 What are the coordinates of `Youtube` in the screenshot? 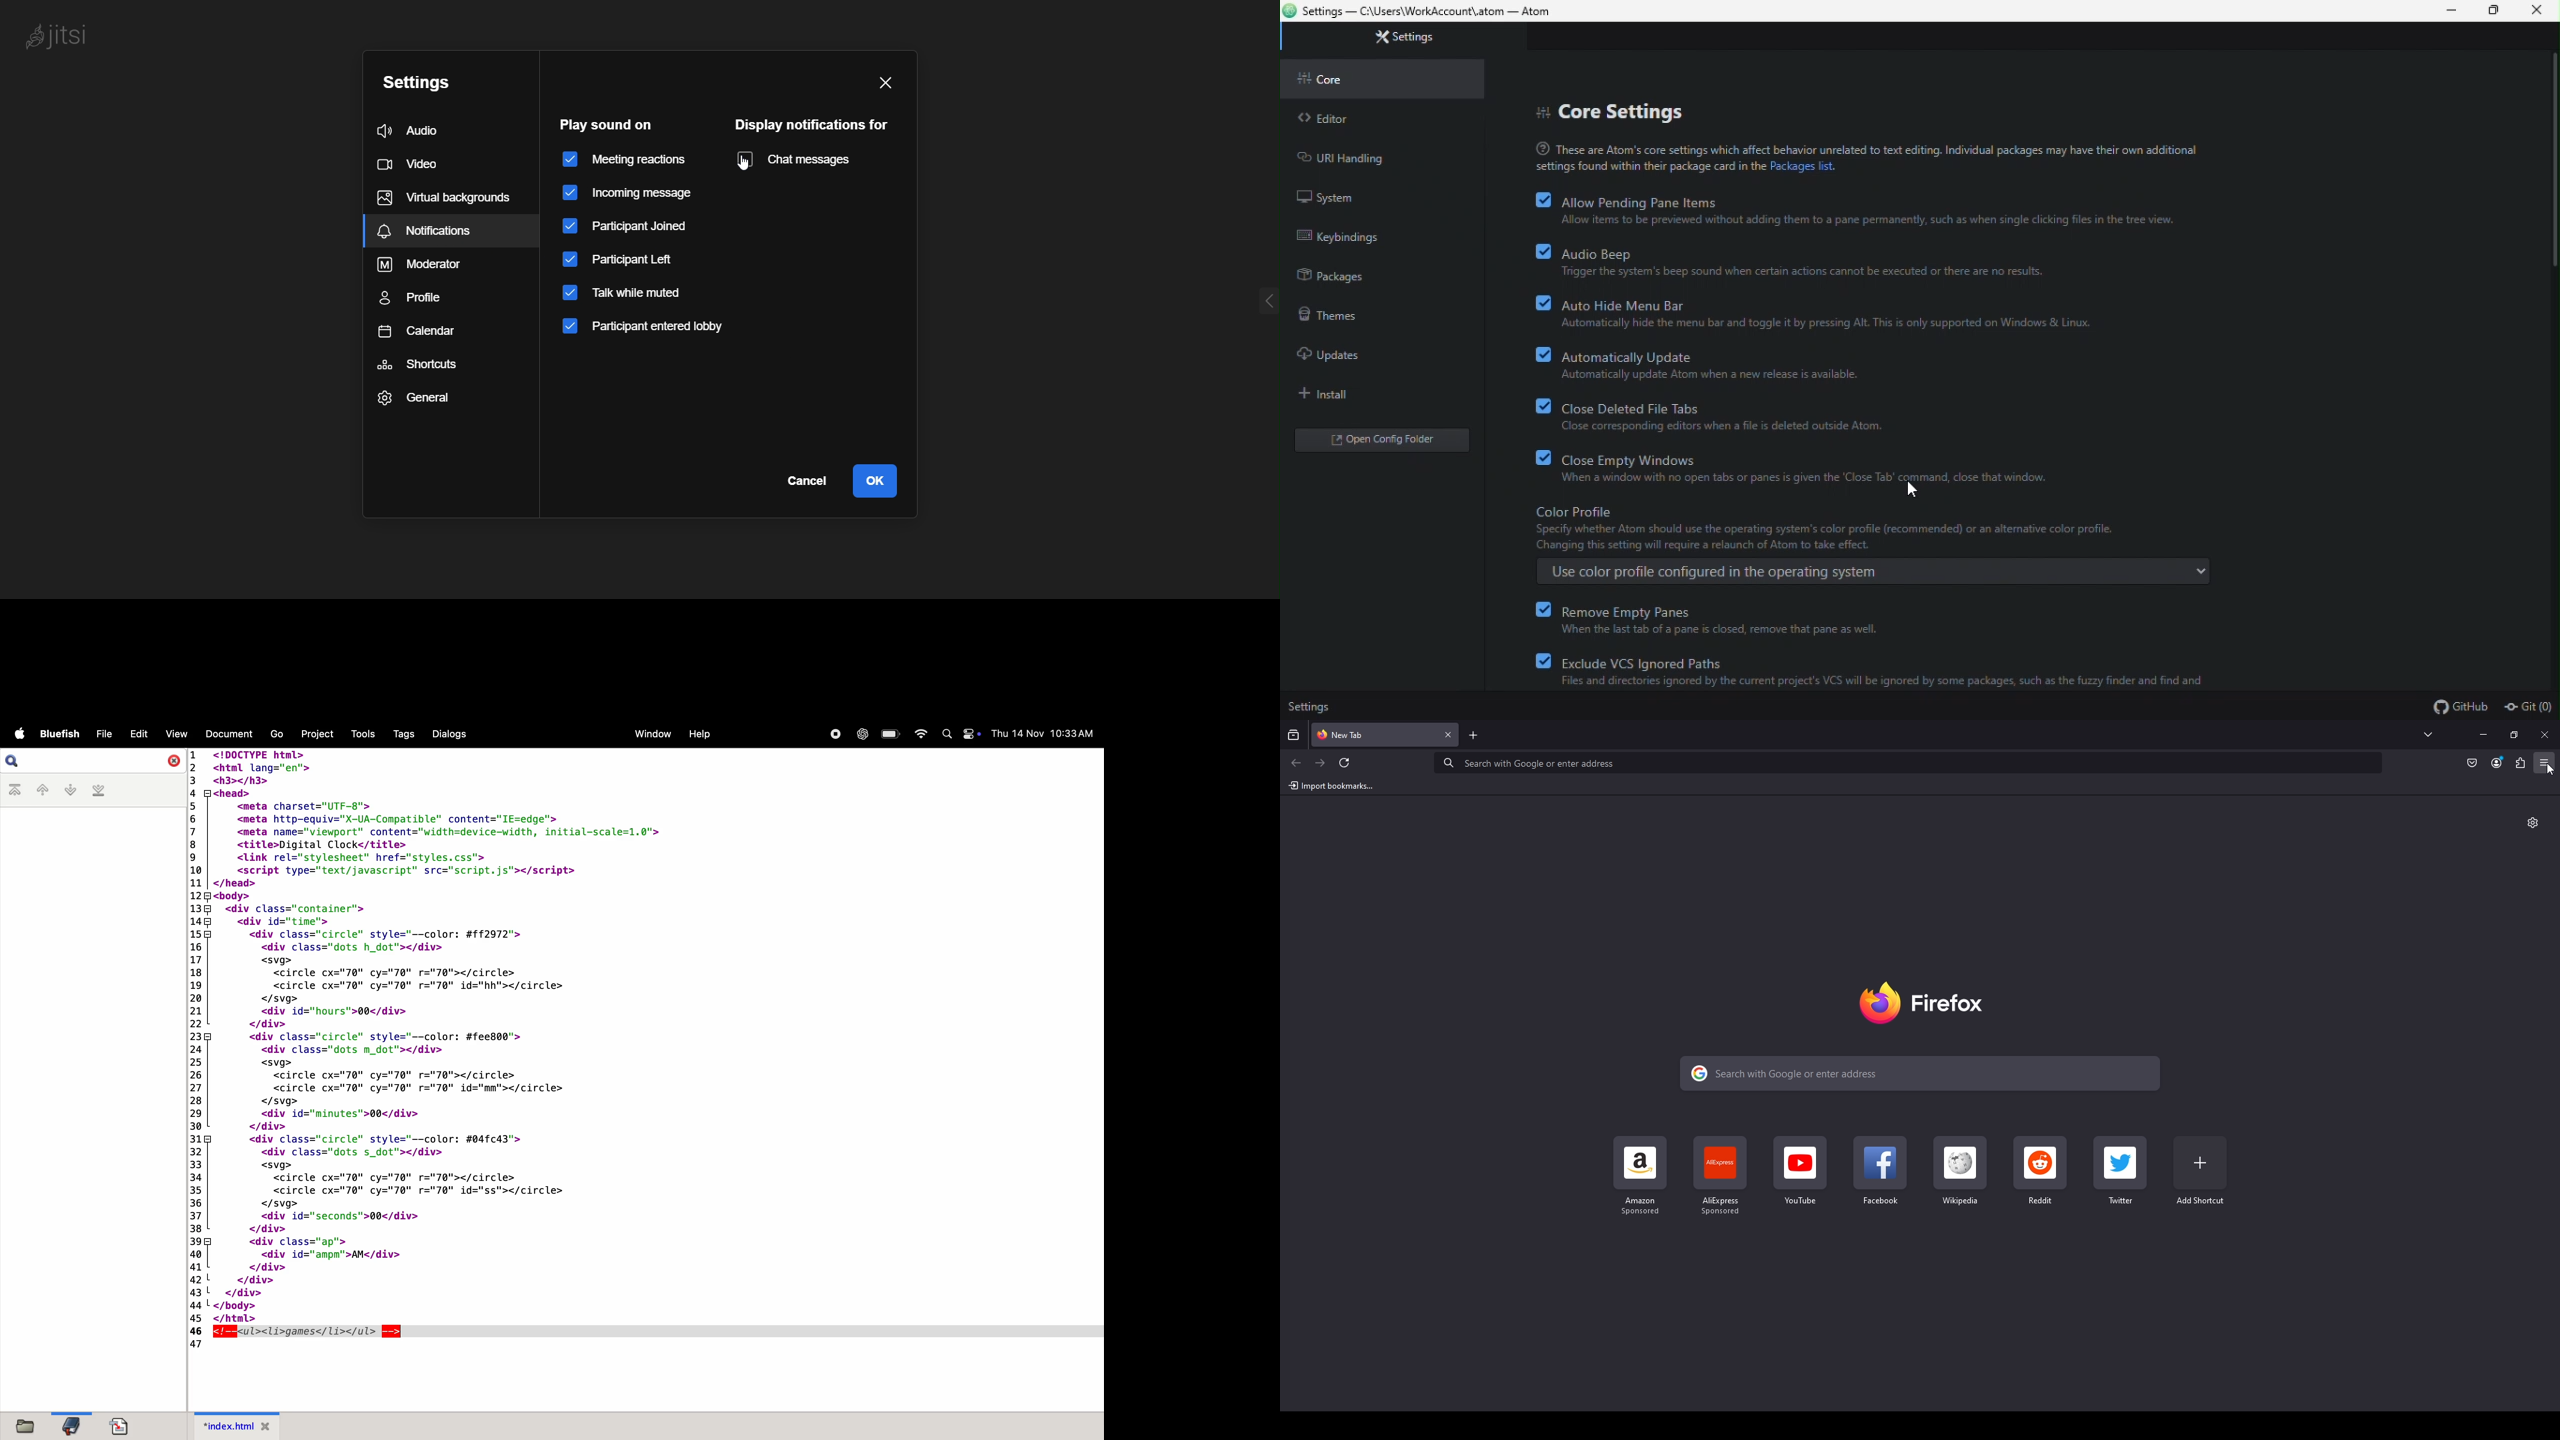 It's located at (1800, 1172).